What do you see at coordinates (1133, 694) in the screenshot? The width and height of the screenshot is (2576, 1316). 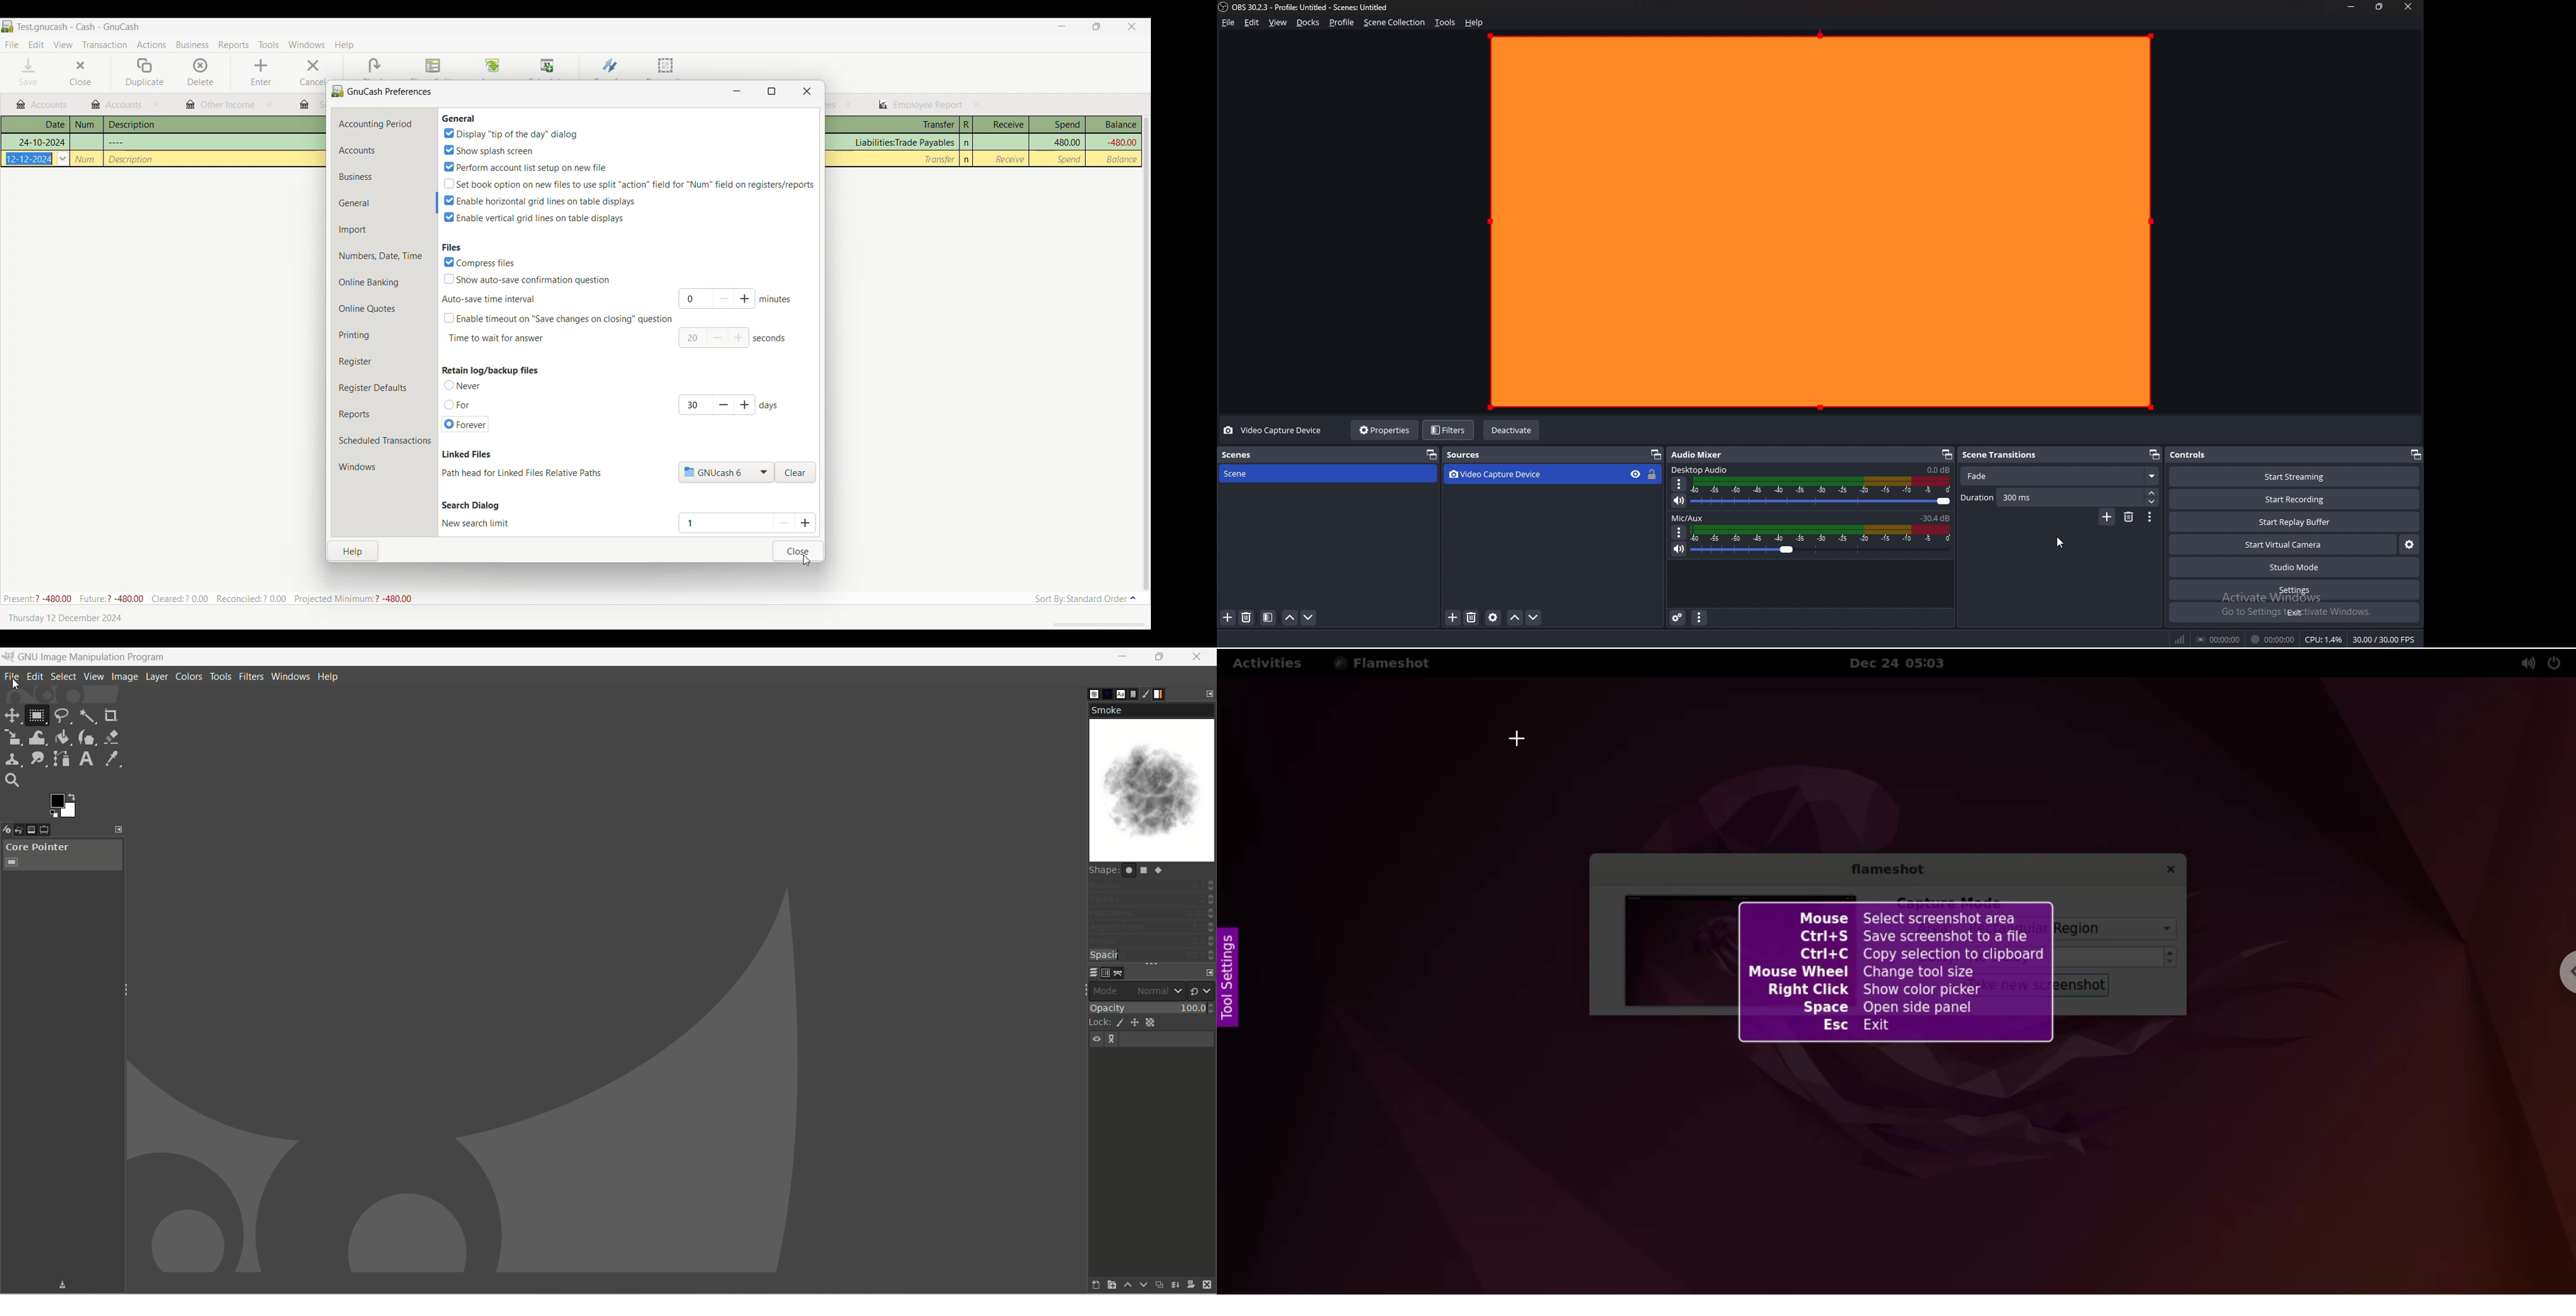 I see `document history` at bounding box center [1133, 694].